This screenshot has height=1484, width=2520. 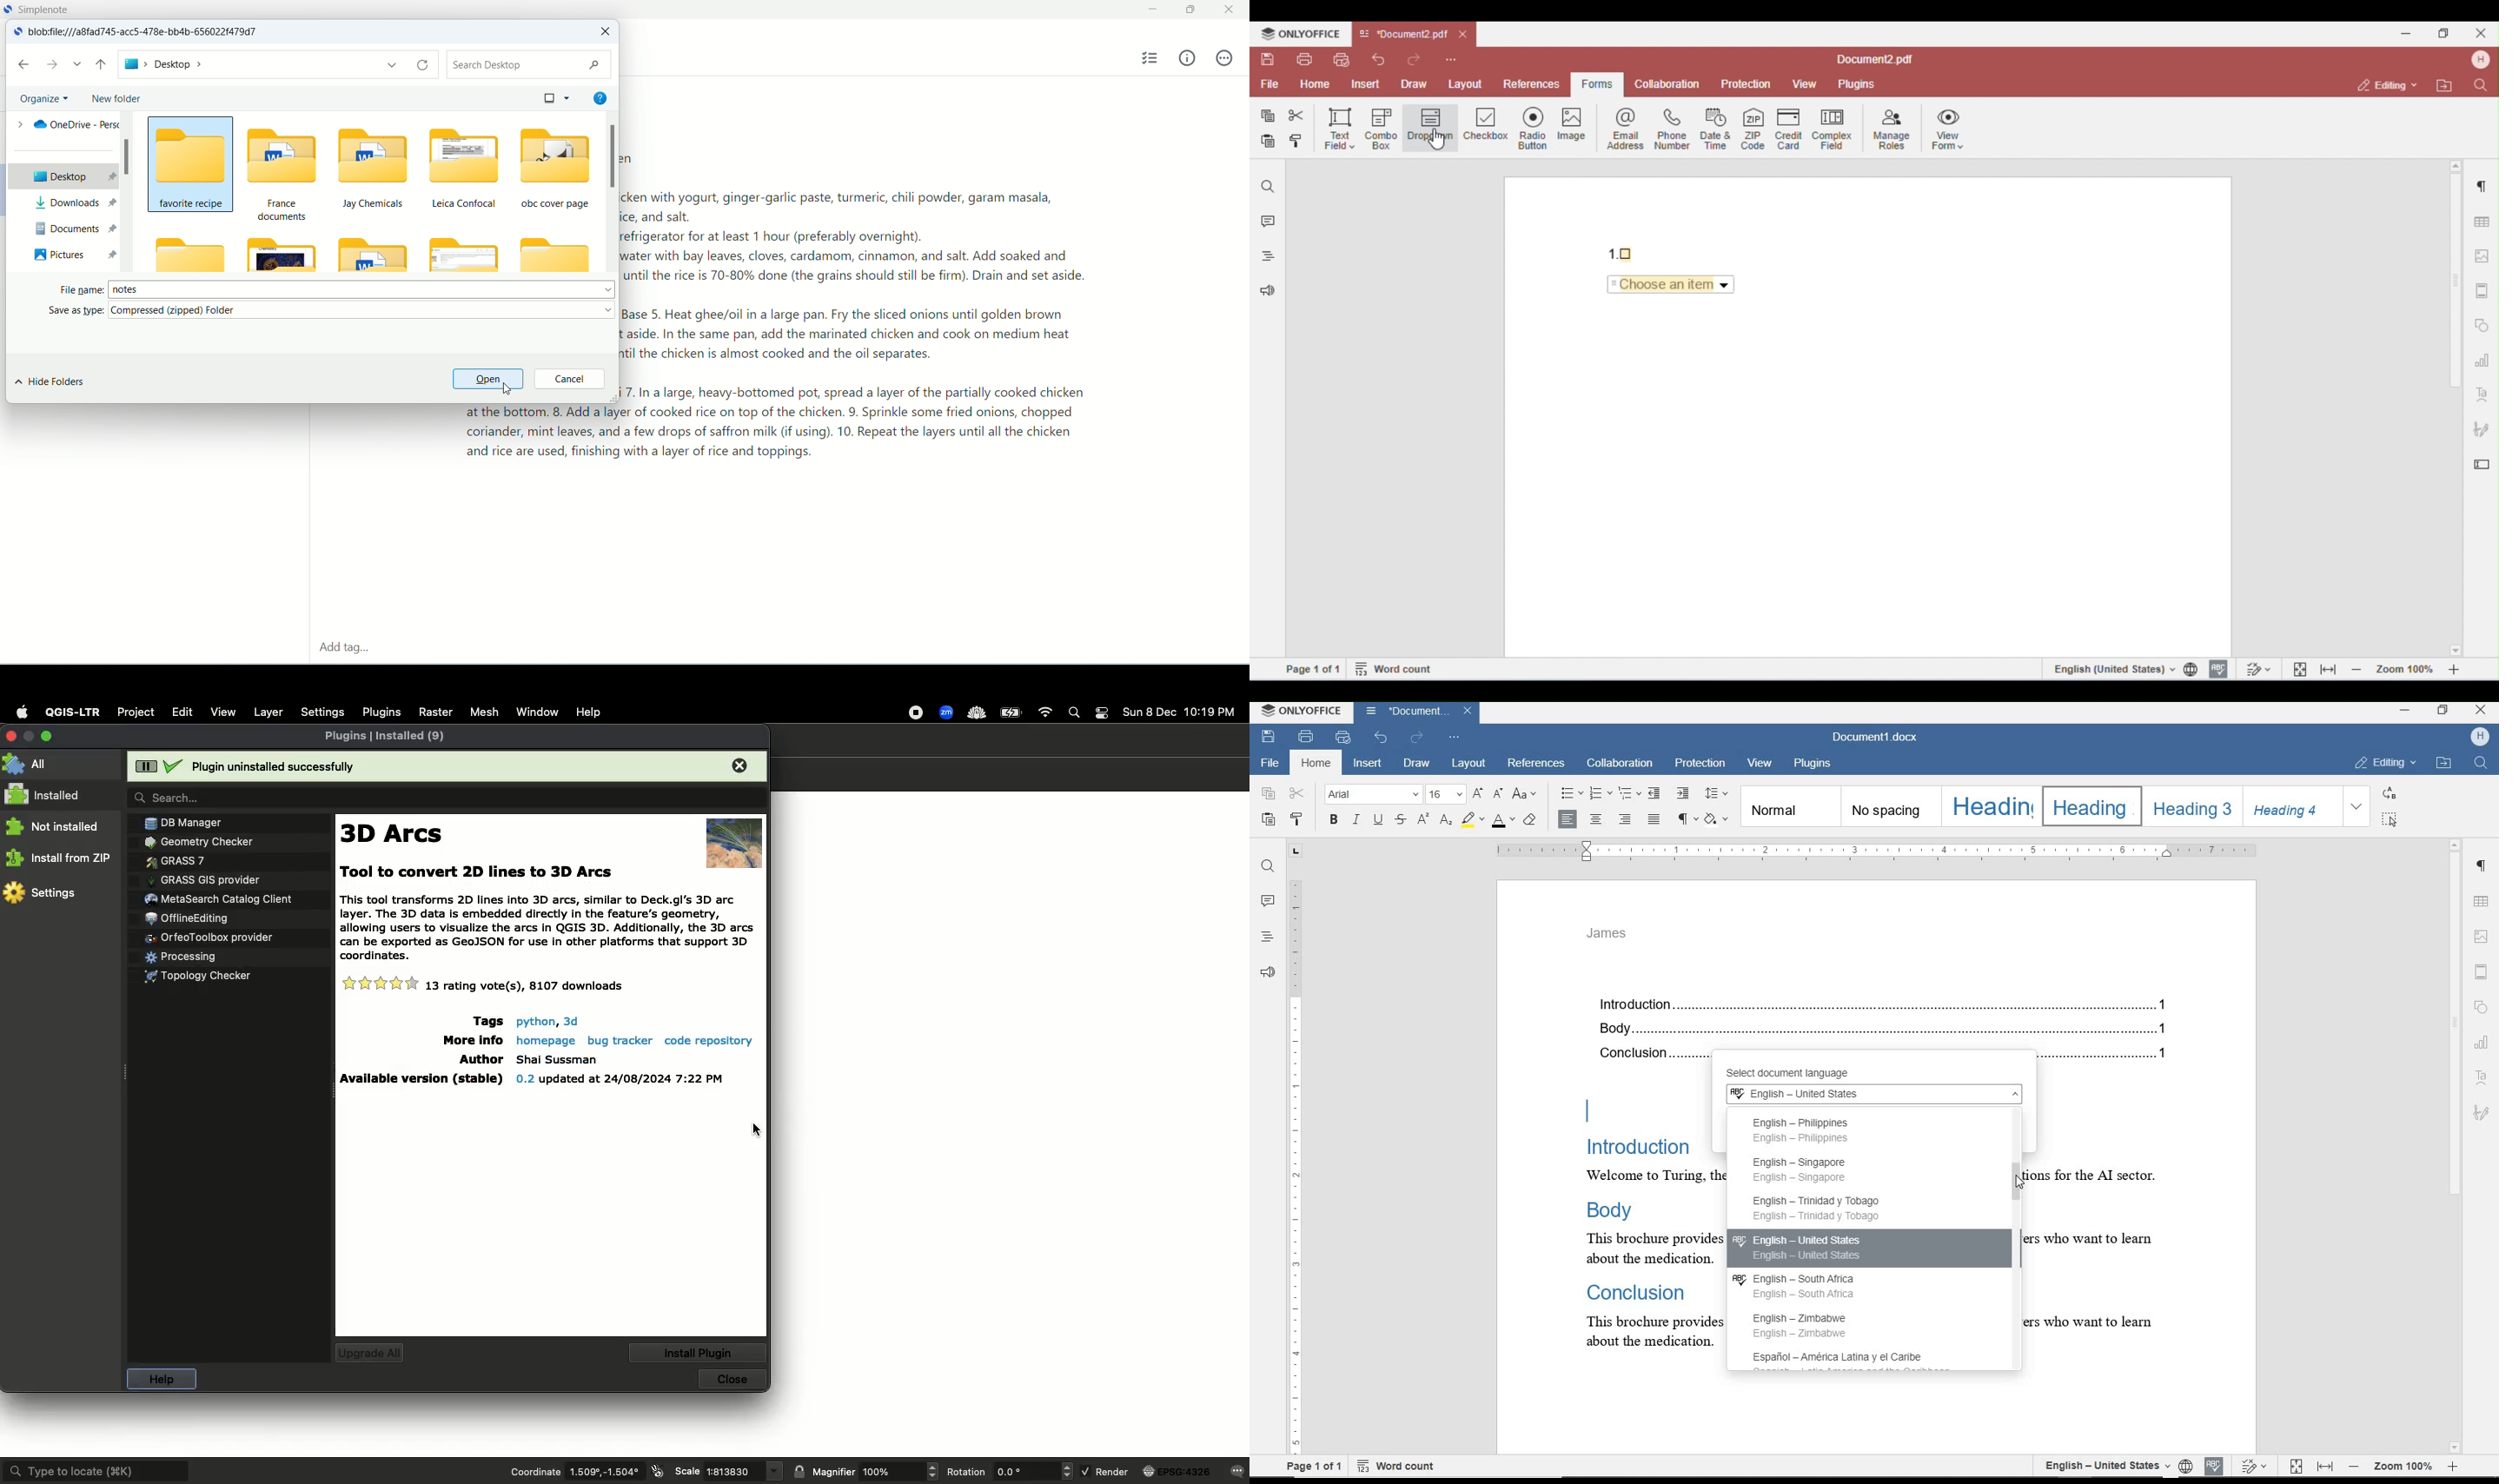 I want to click on bold, so click(x=1333, y=821).